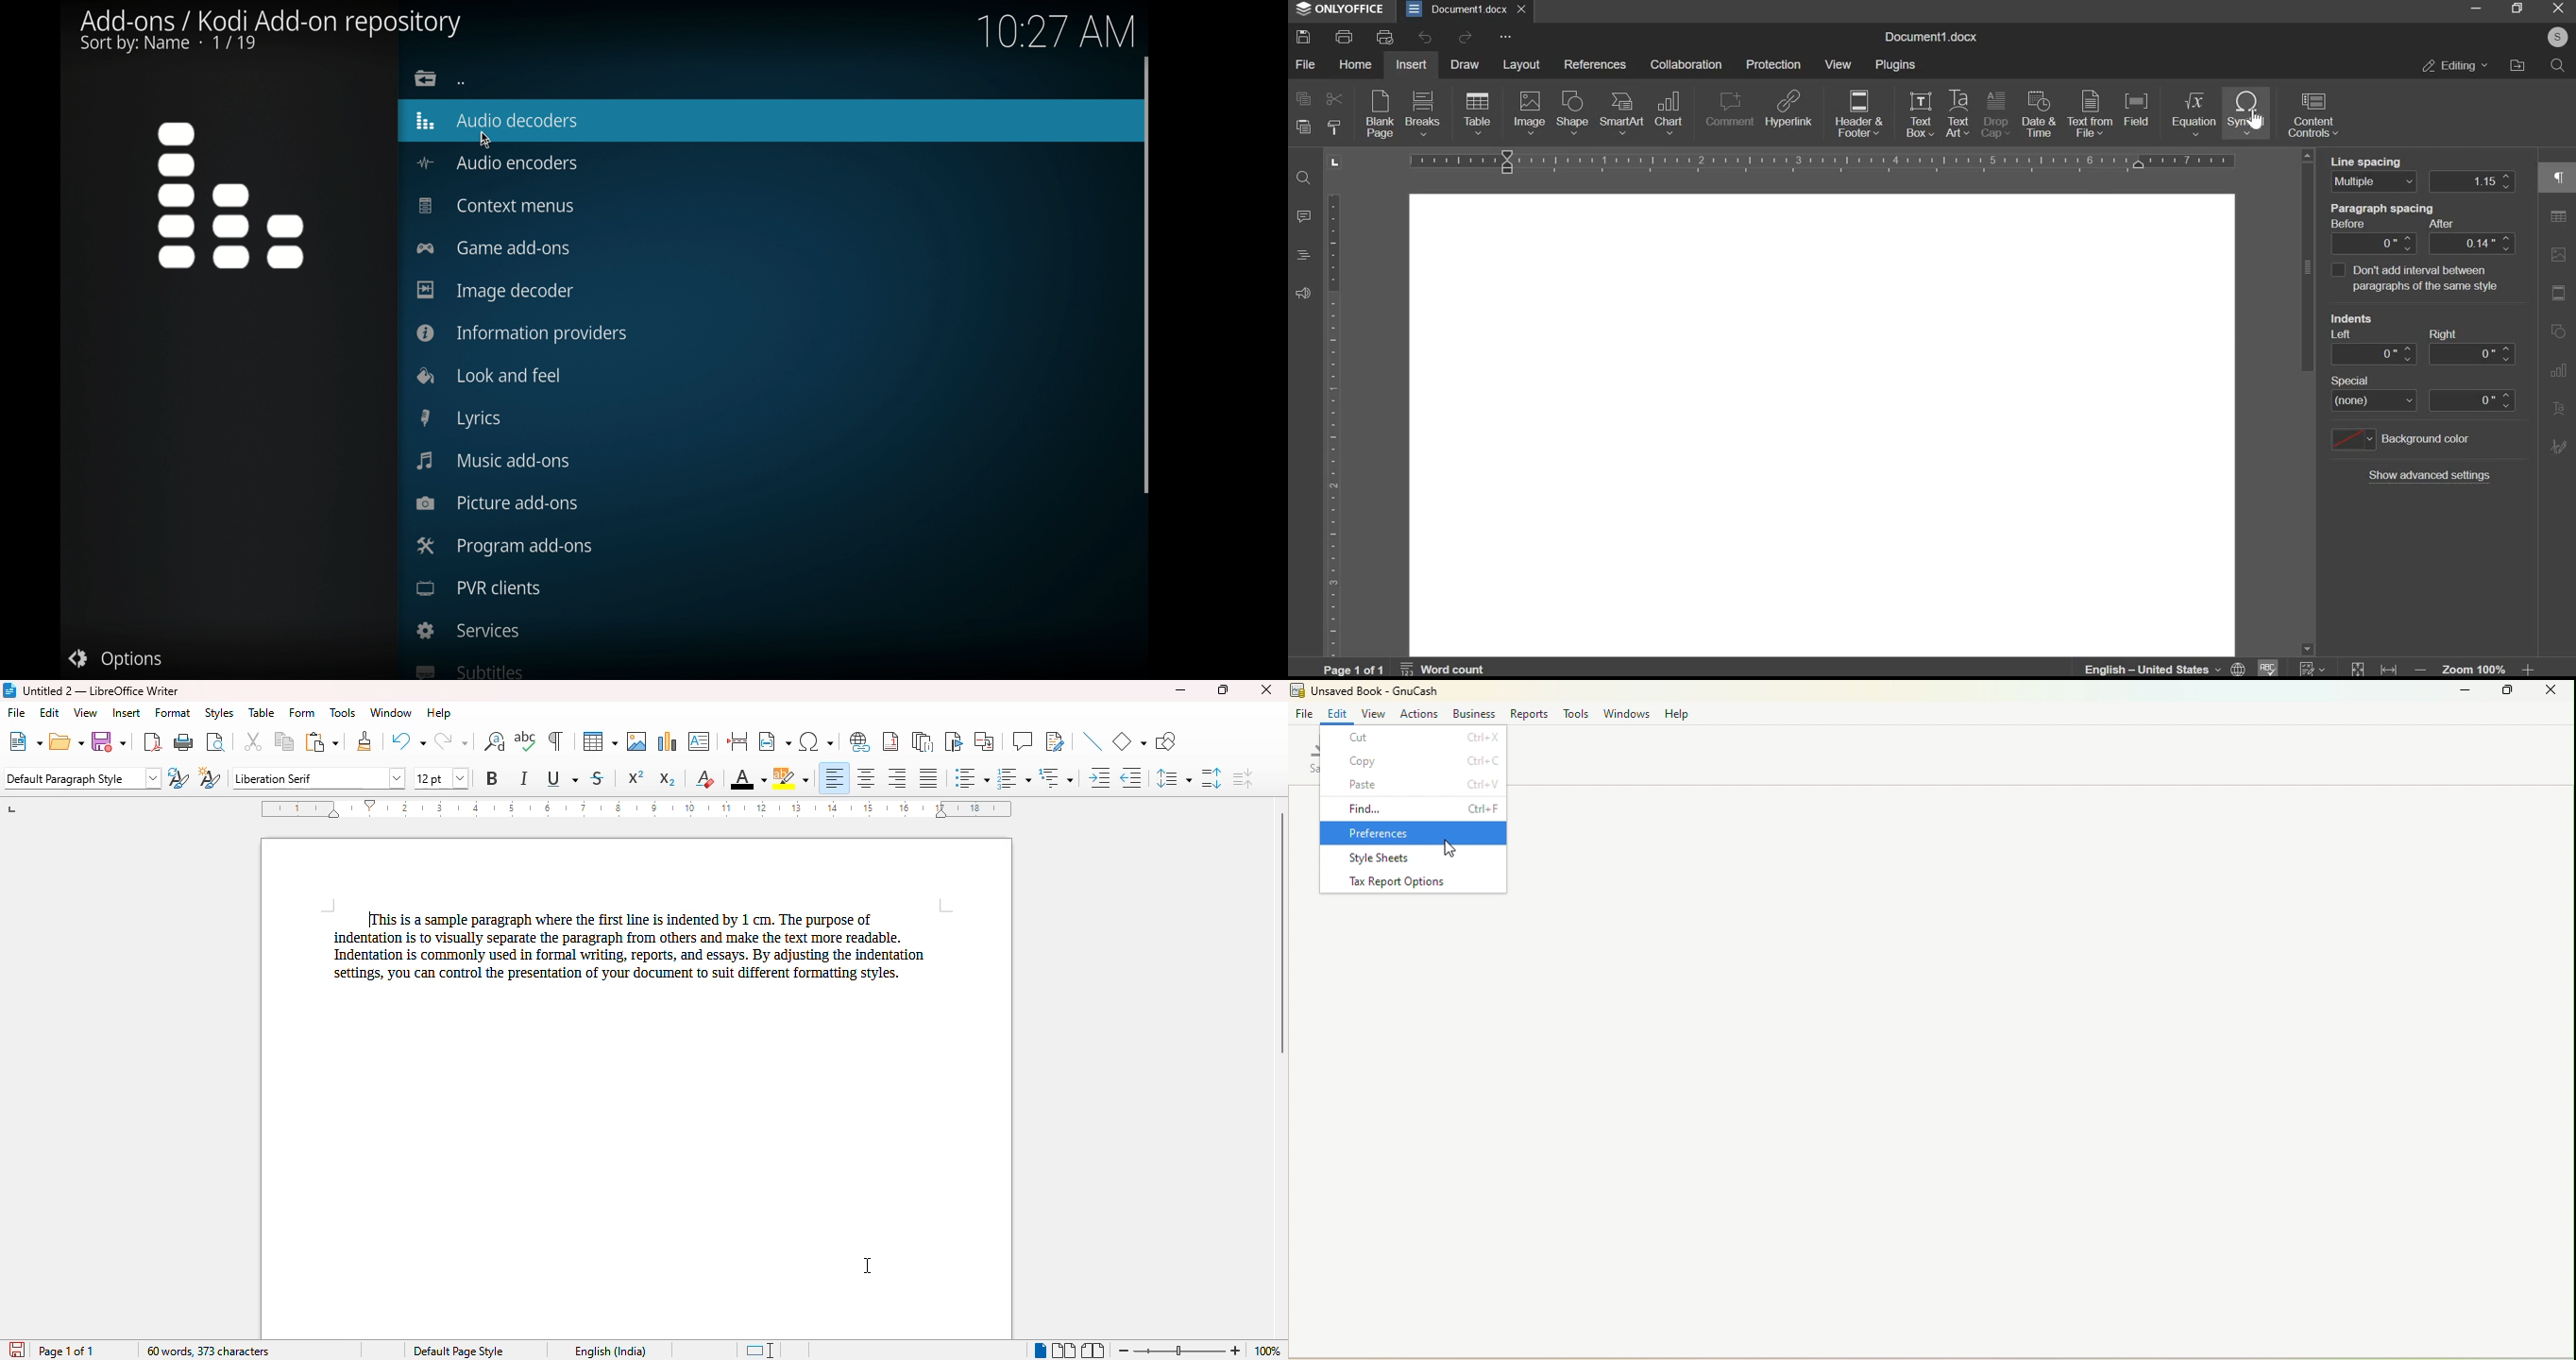 This screenshot has width=2576, height=1372. Describe the element at coordinates (391, 712) in the screenshot. I see `window` at that location.